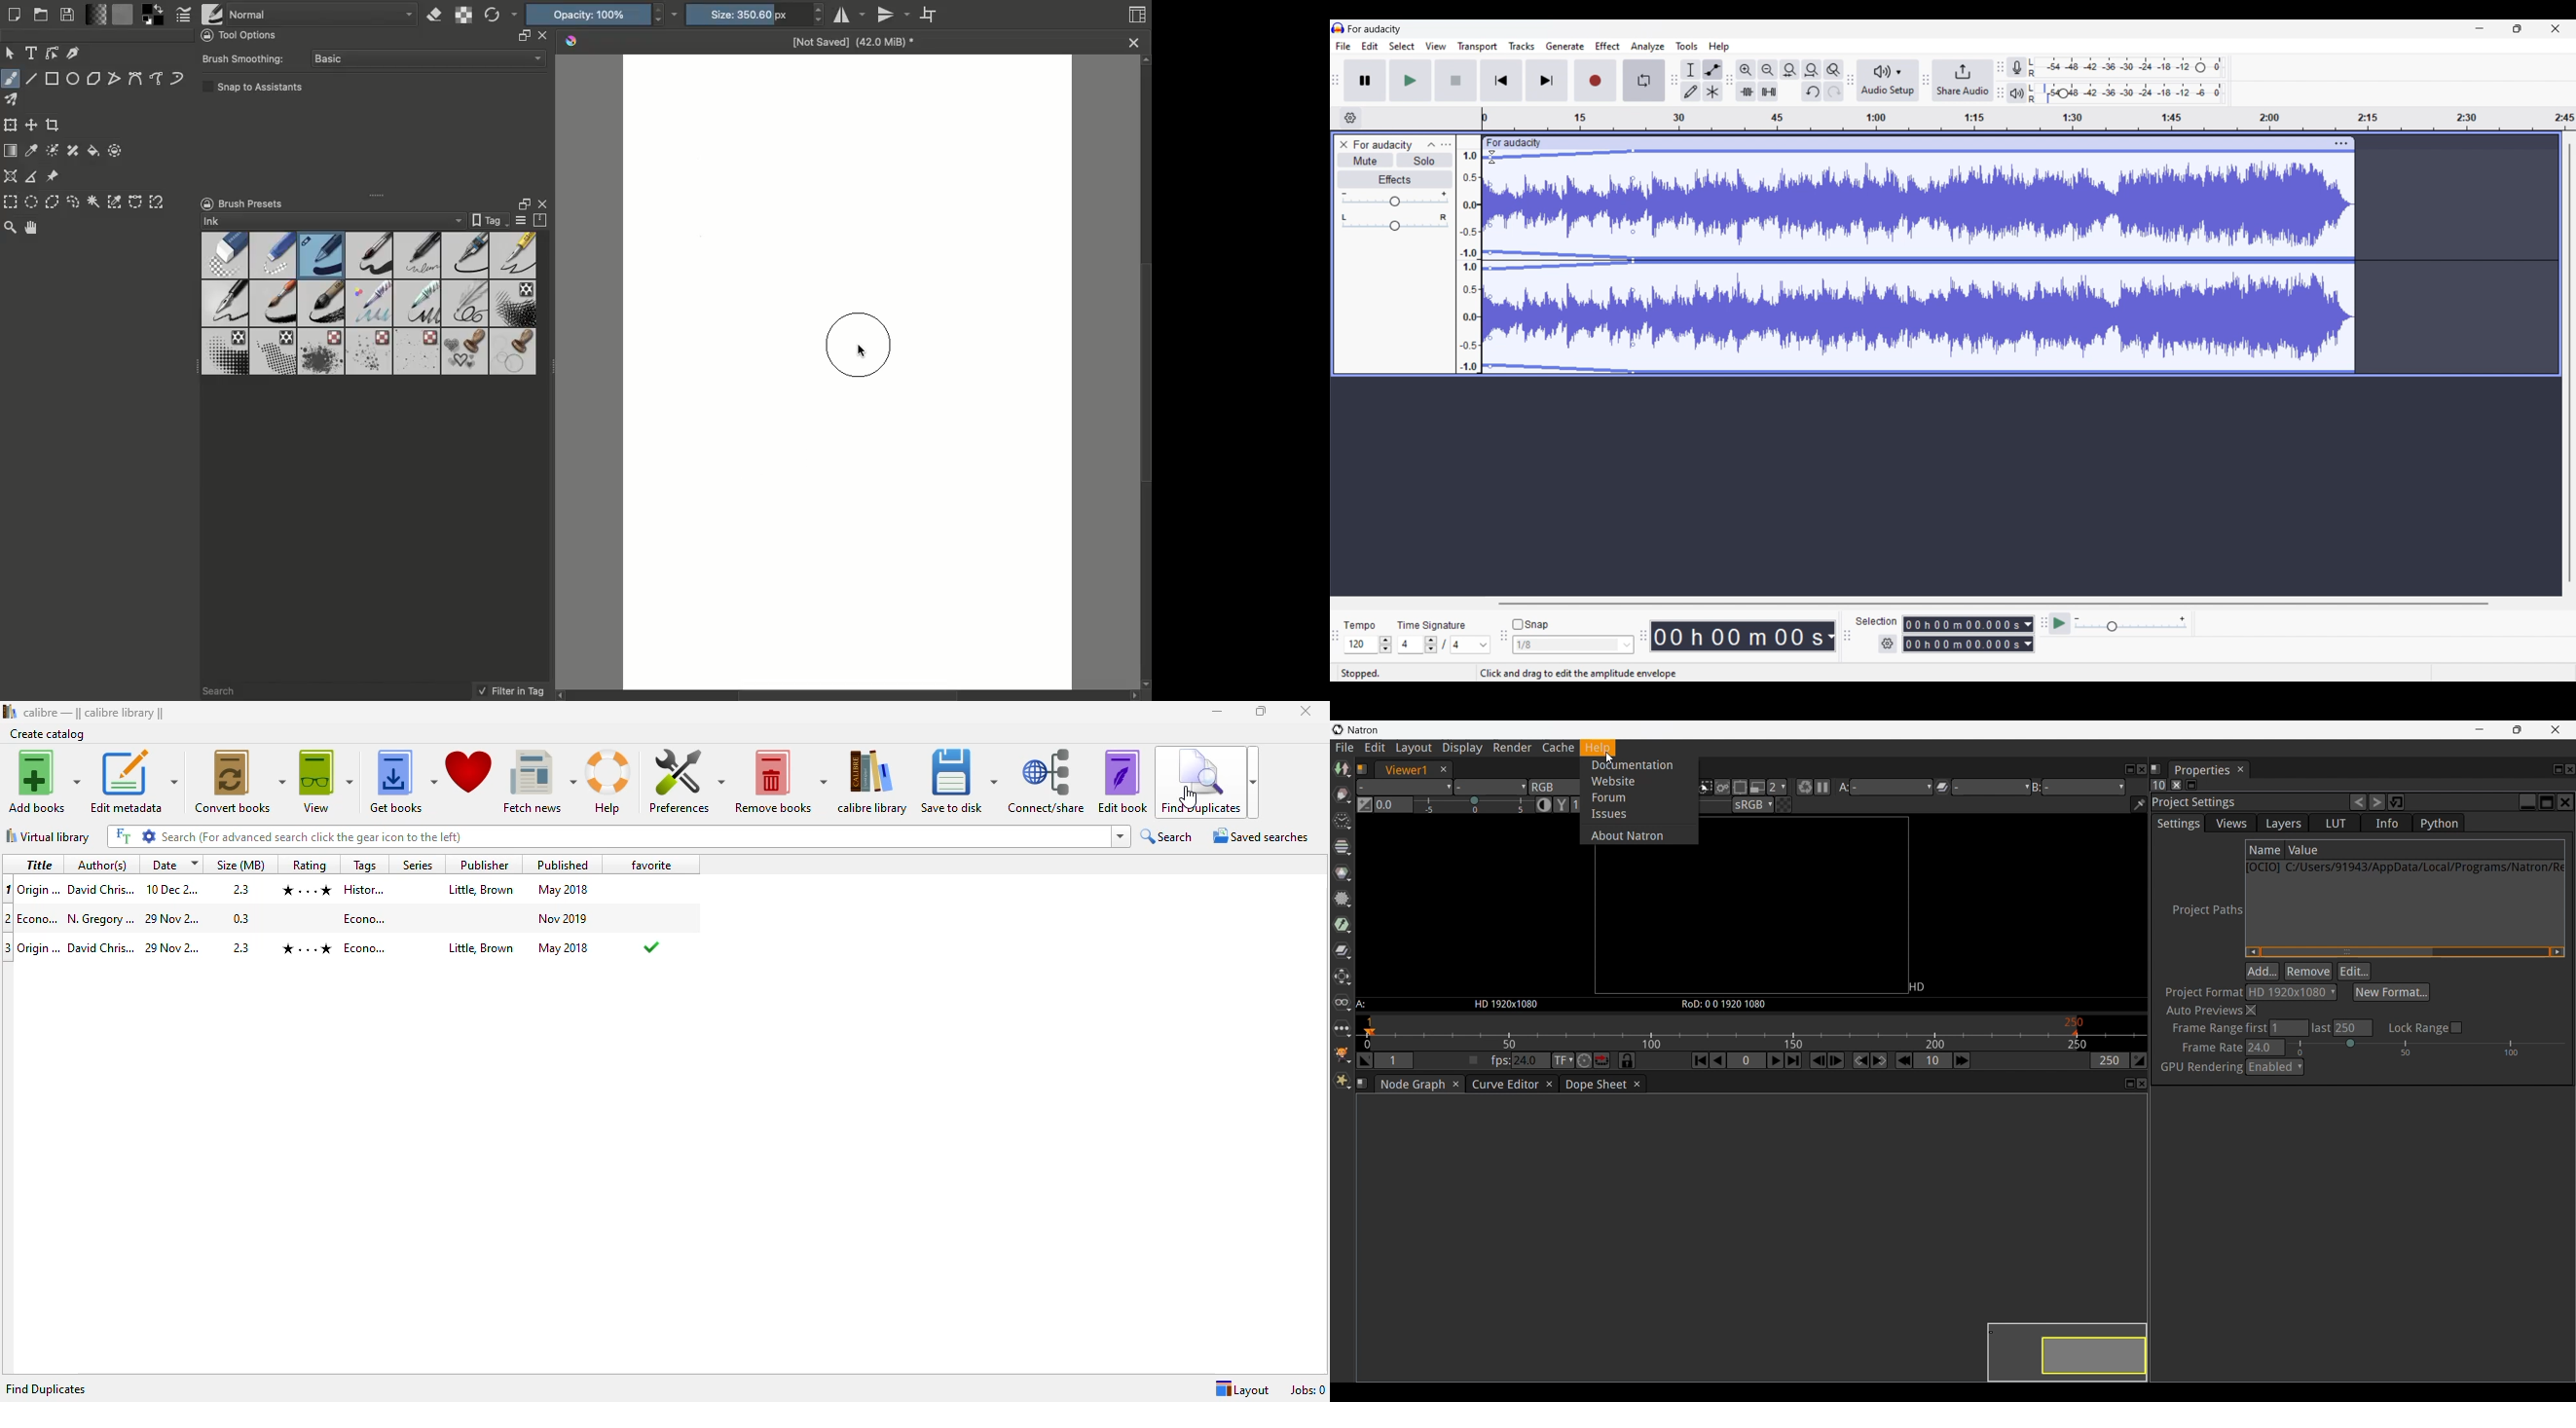 Image resolution: width=2576 pixels, height=1428 pixels. I want to click on Tracks, so click(1521, 46).